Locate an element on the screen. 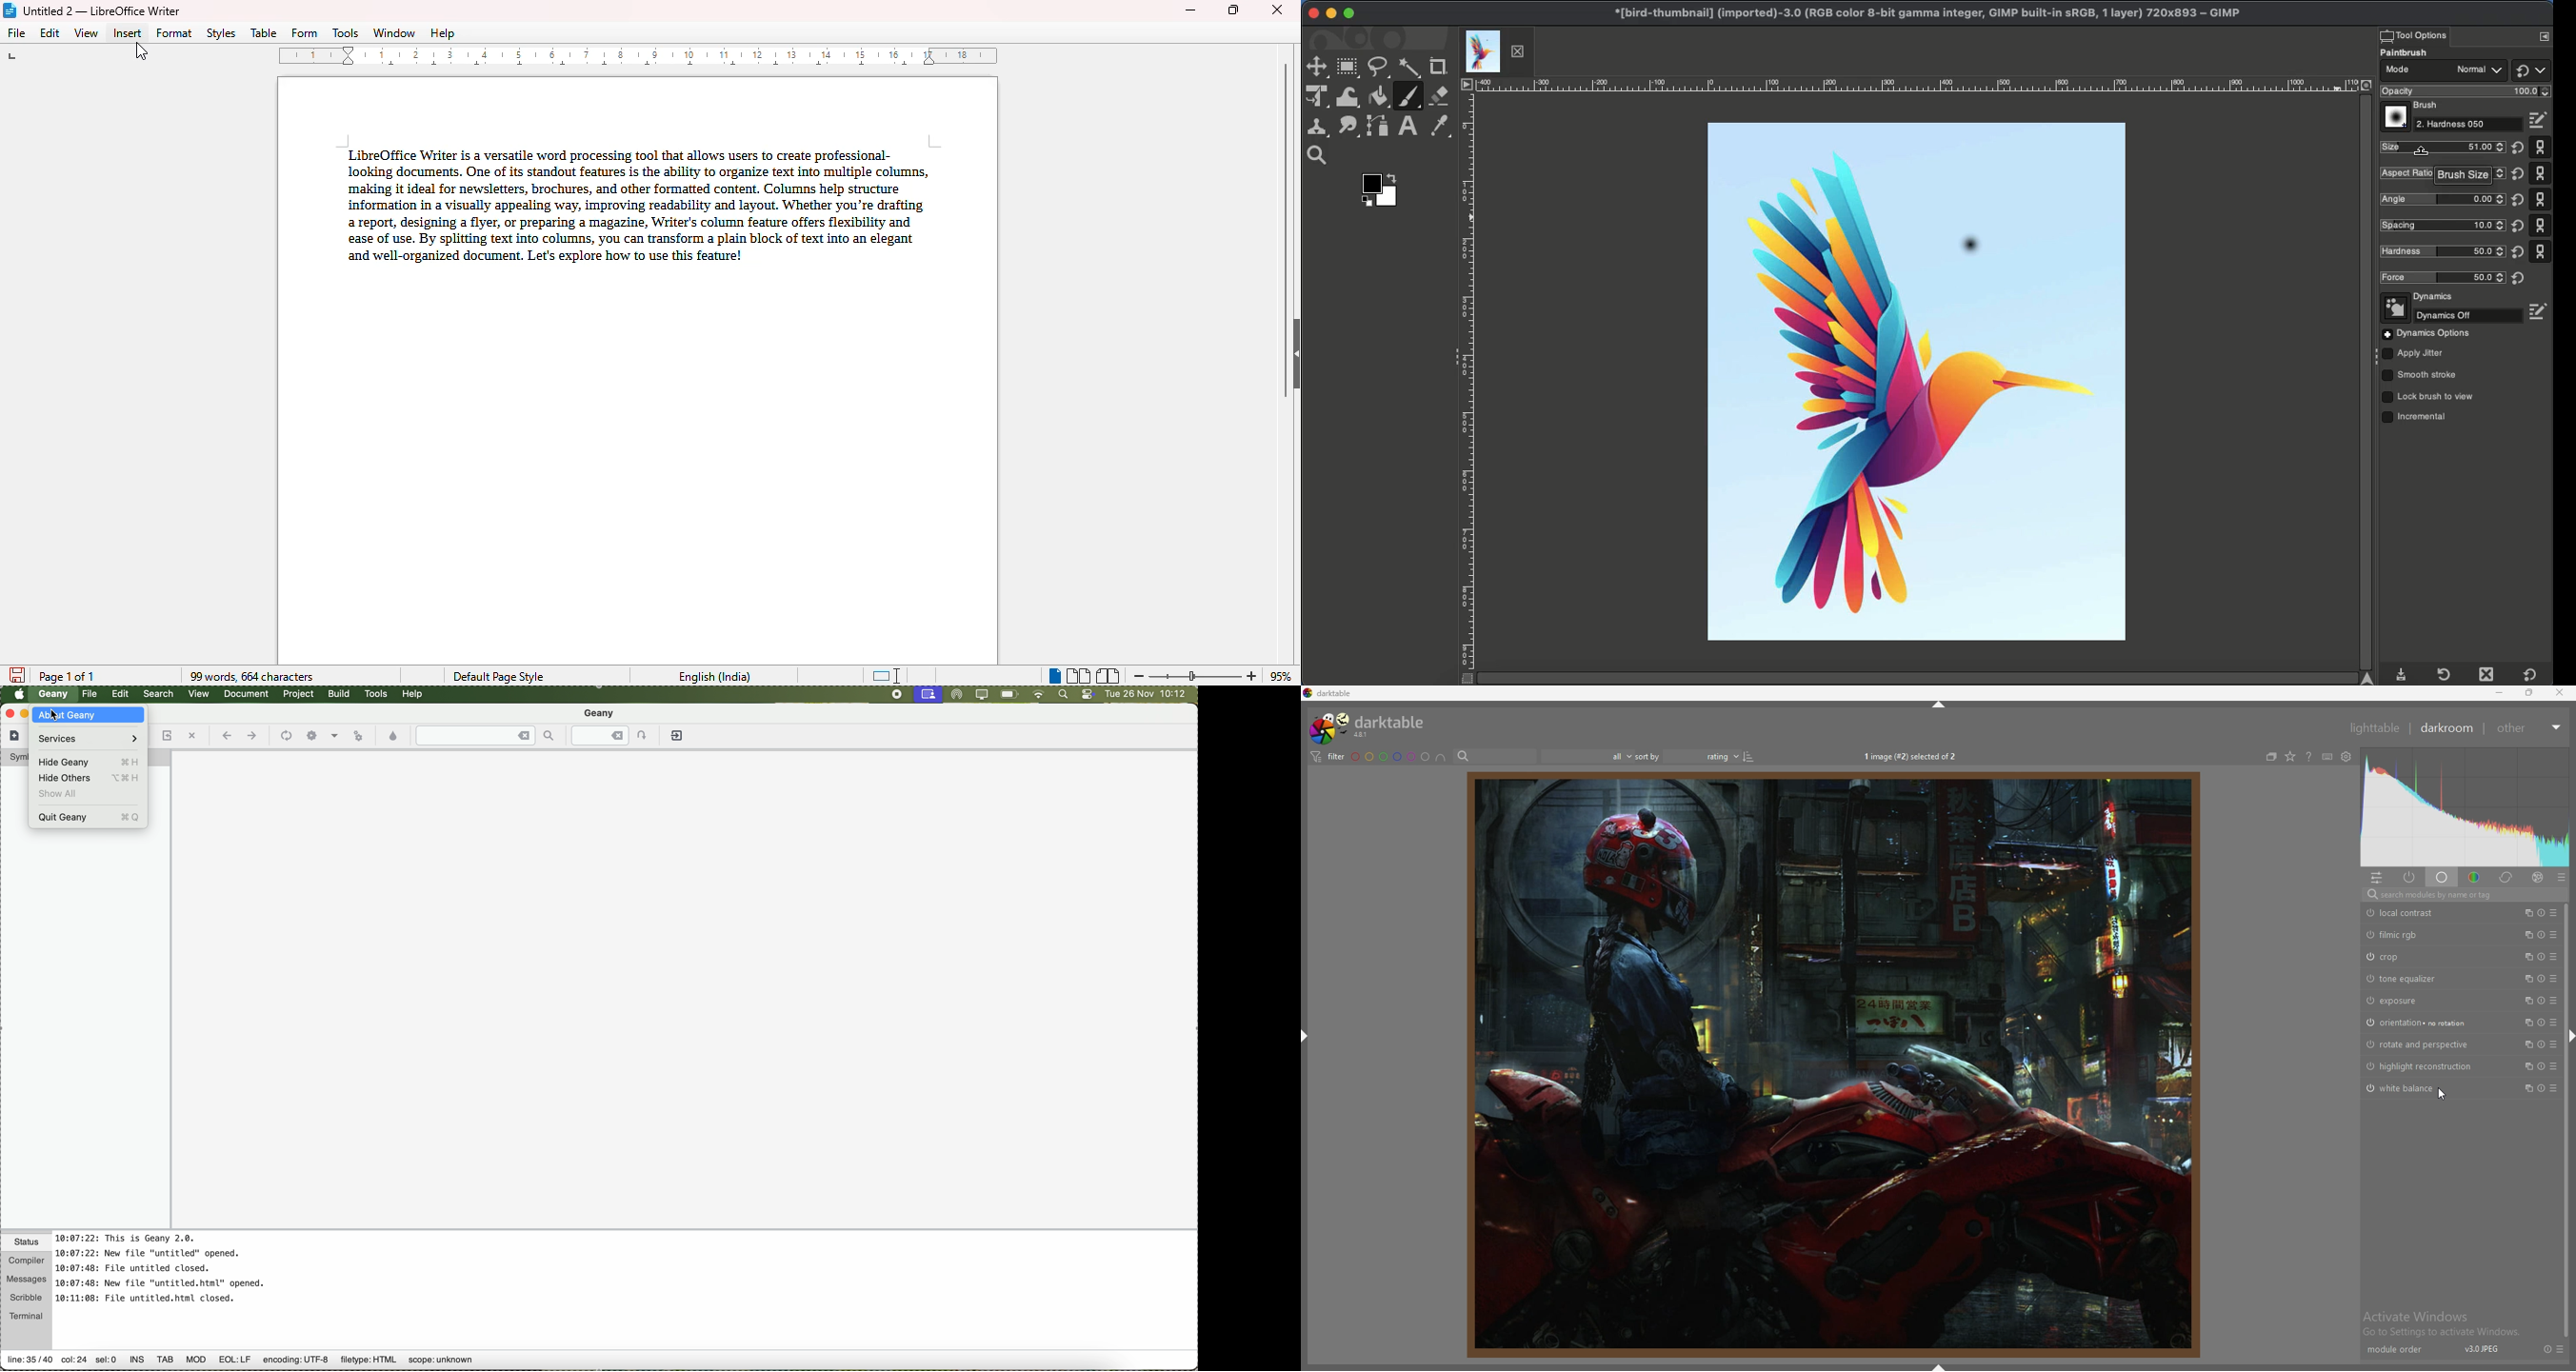 This screenshot has width=2576, height=1372. presets is located at coordinates (2554, 935).